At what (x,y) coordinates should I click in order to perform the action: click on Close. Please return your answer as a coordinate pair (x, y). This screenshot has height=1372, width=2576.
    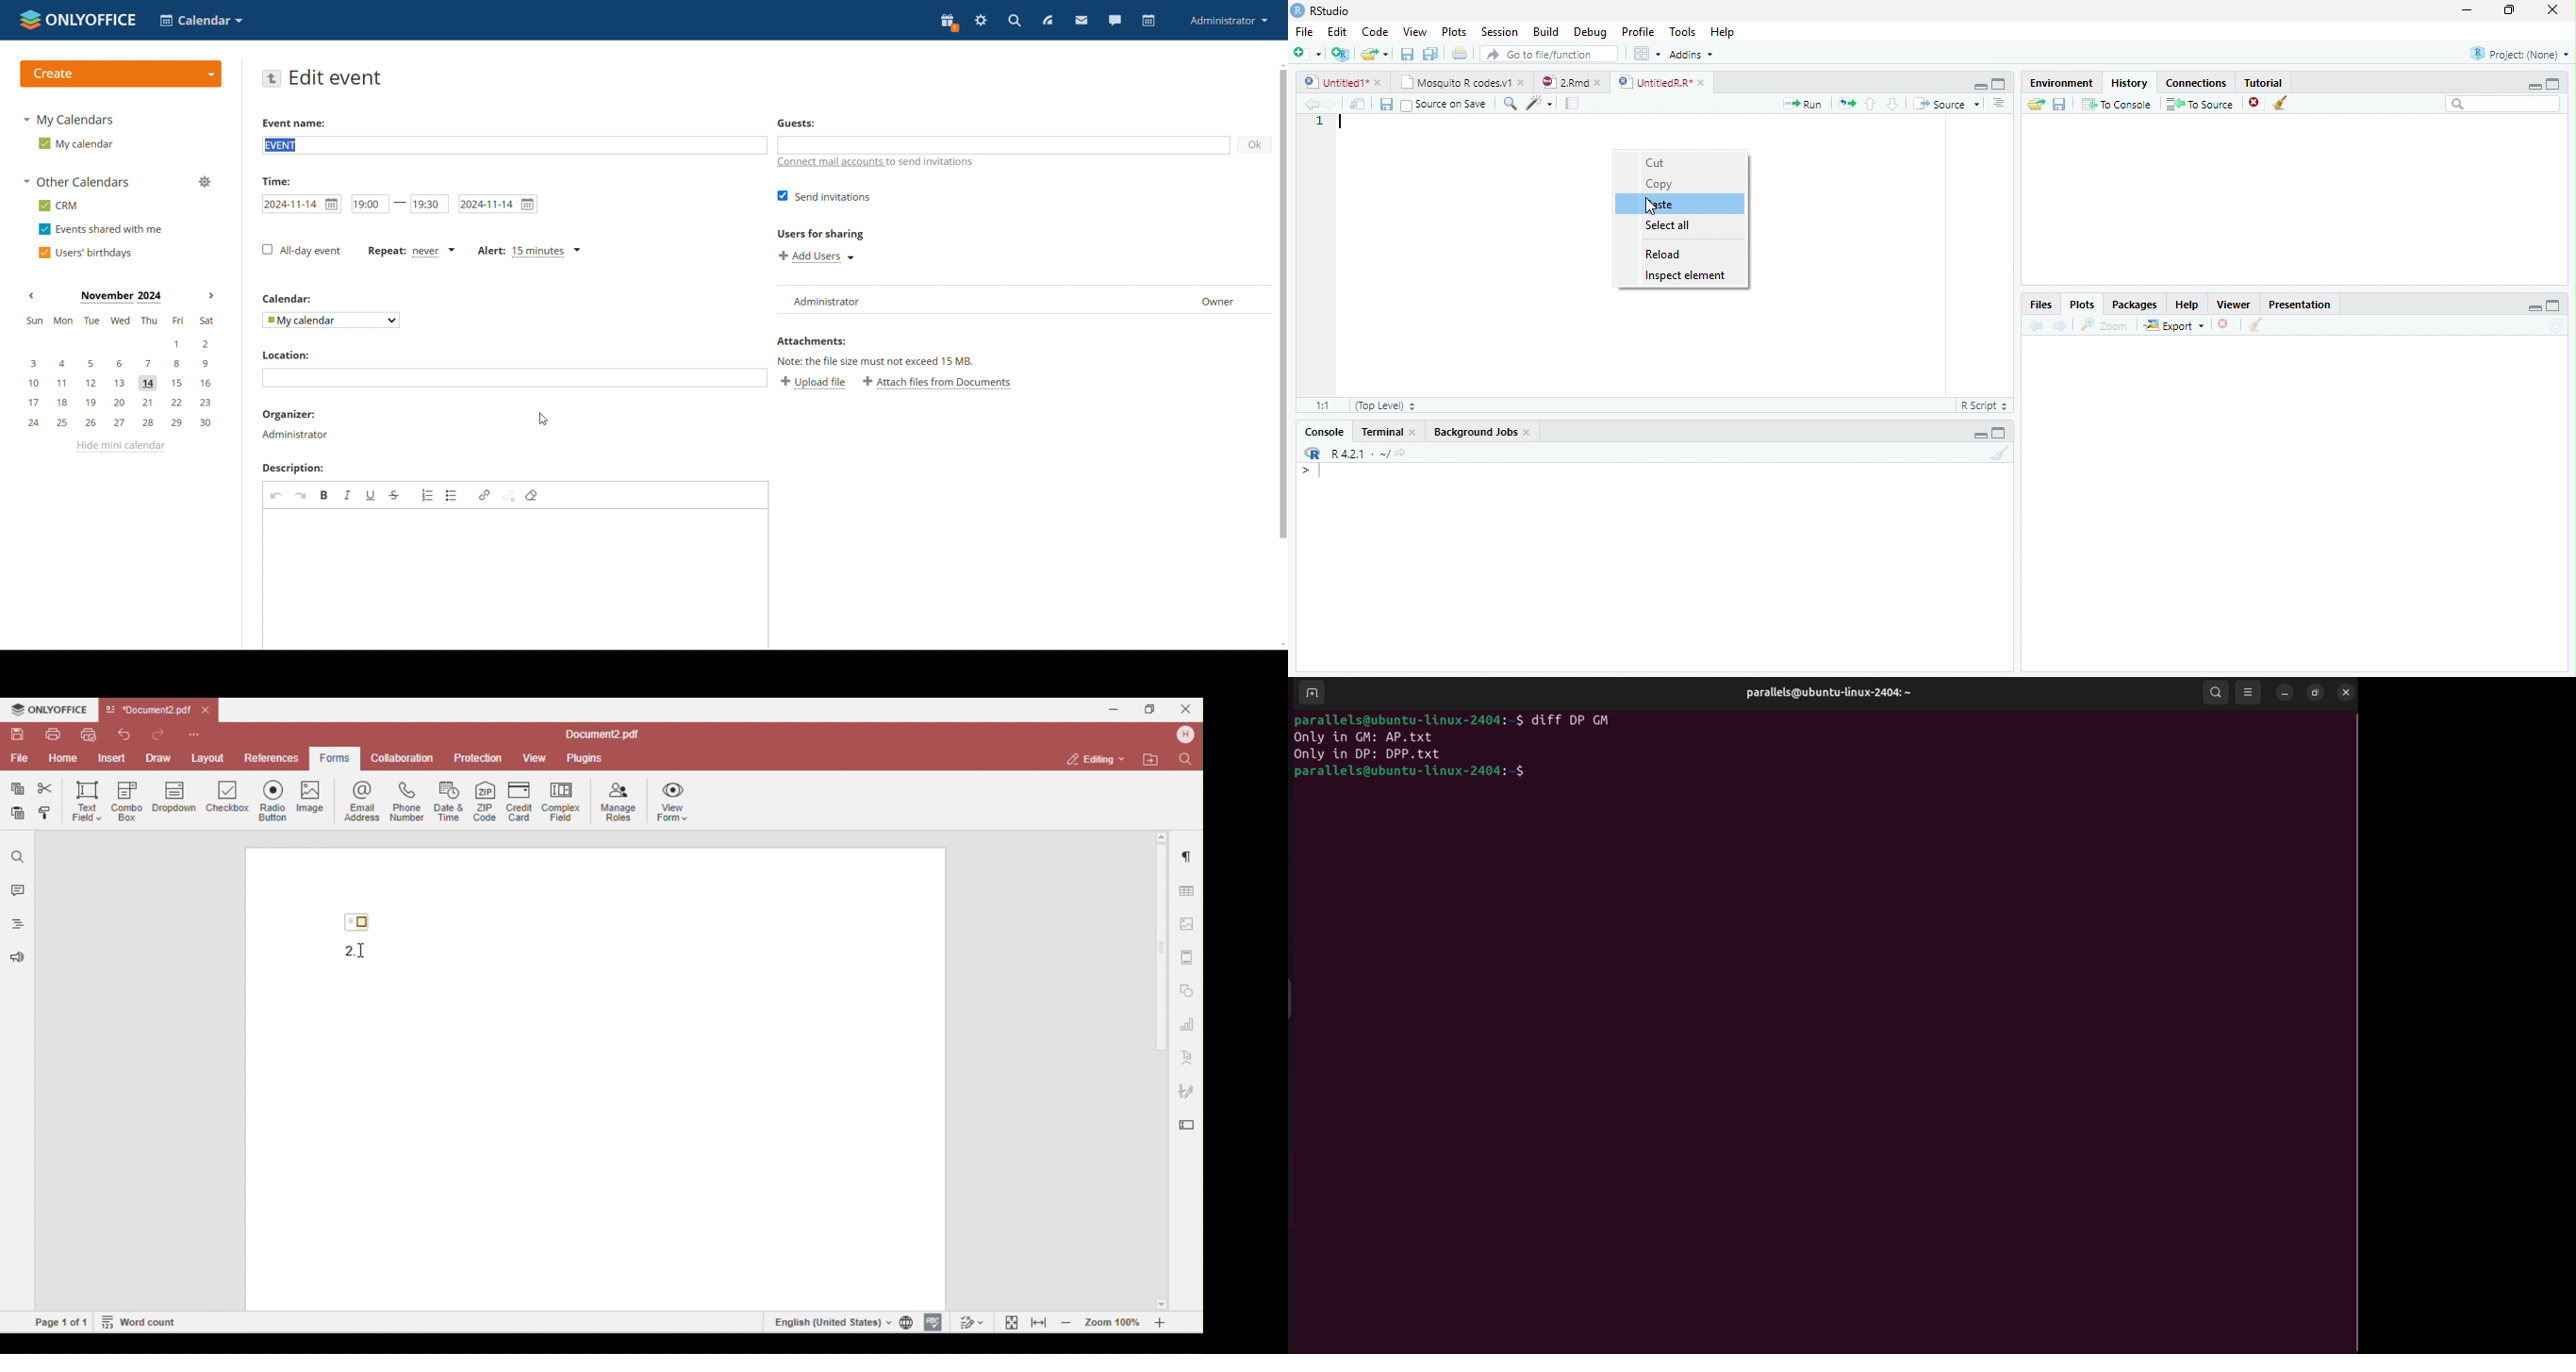
    Looking at the image, I should click on (2554, 10).